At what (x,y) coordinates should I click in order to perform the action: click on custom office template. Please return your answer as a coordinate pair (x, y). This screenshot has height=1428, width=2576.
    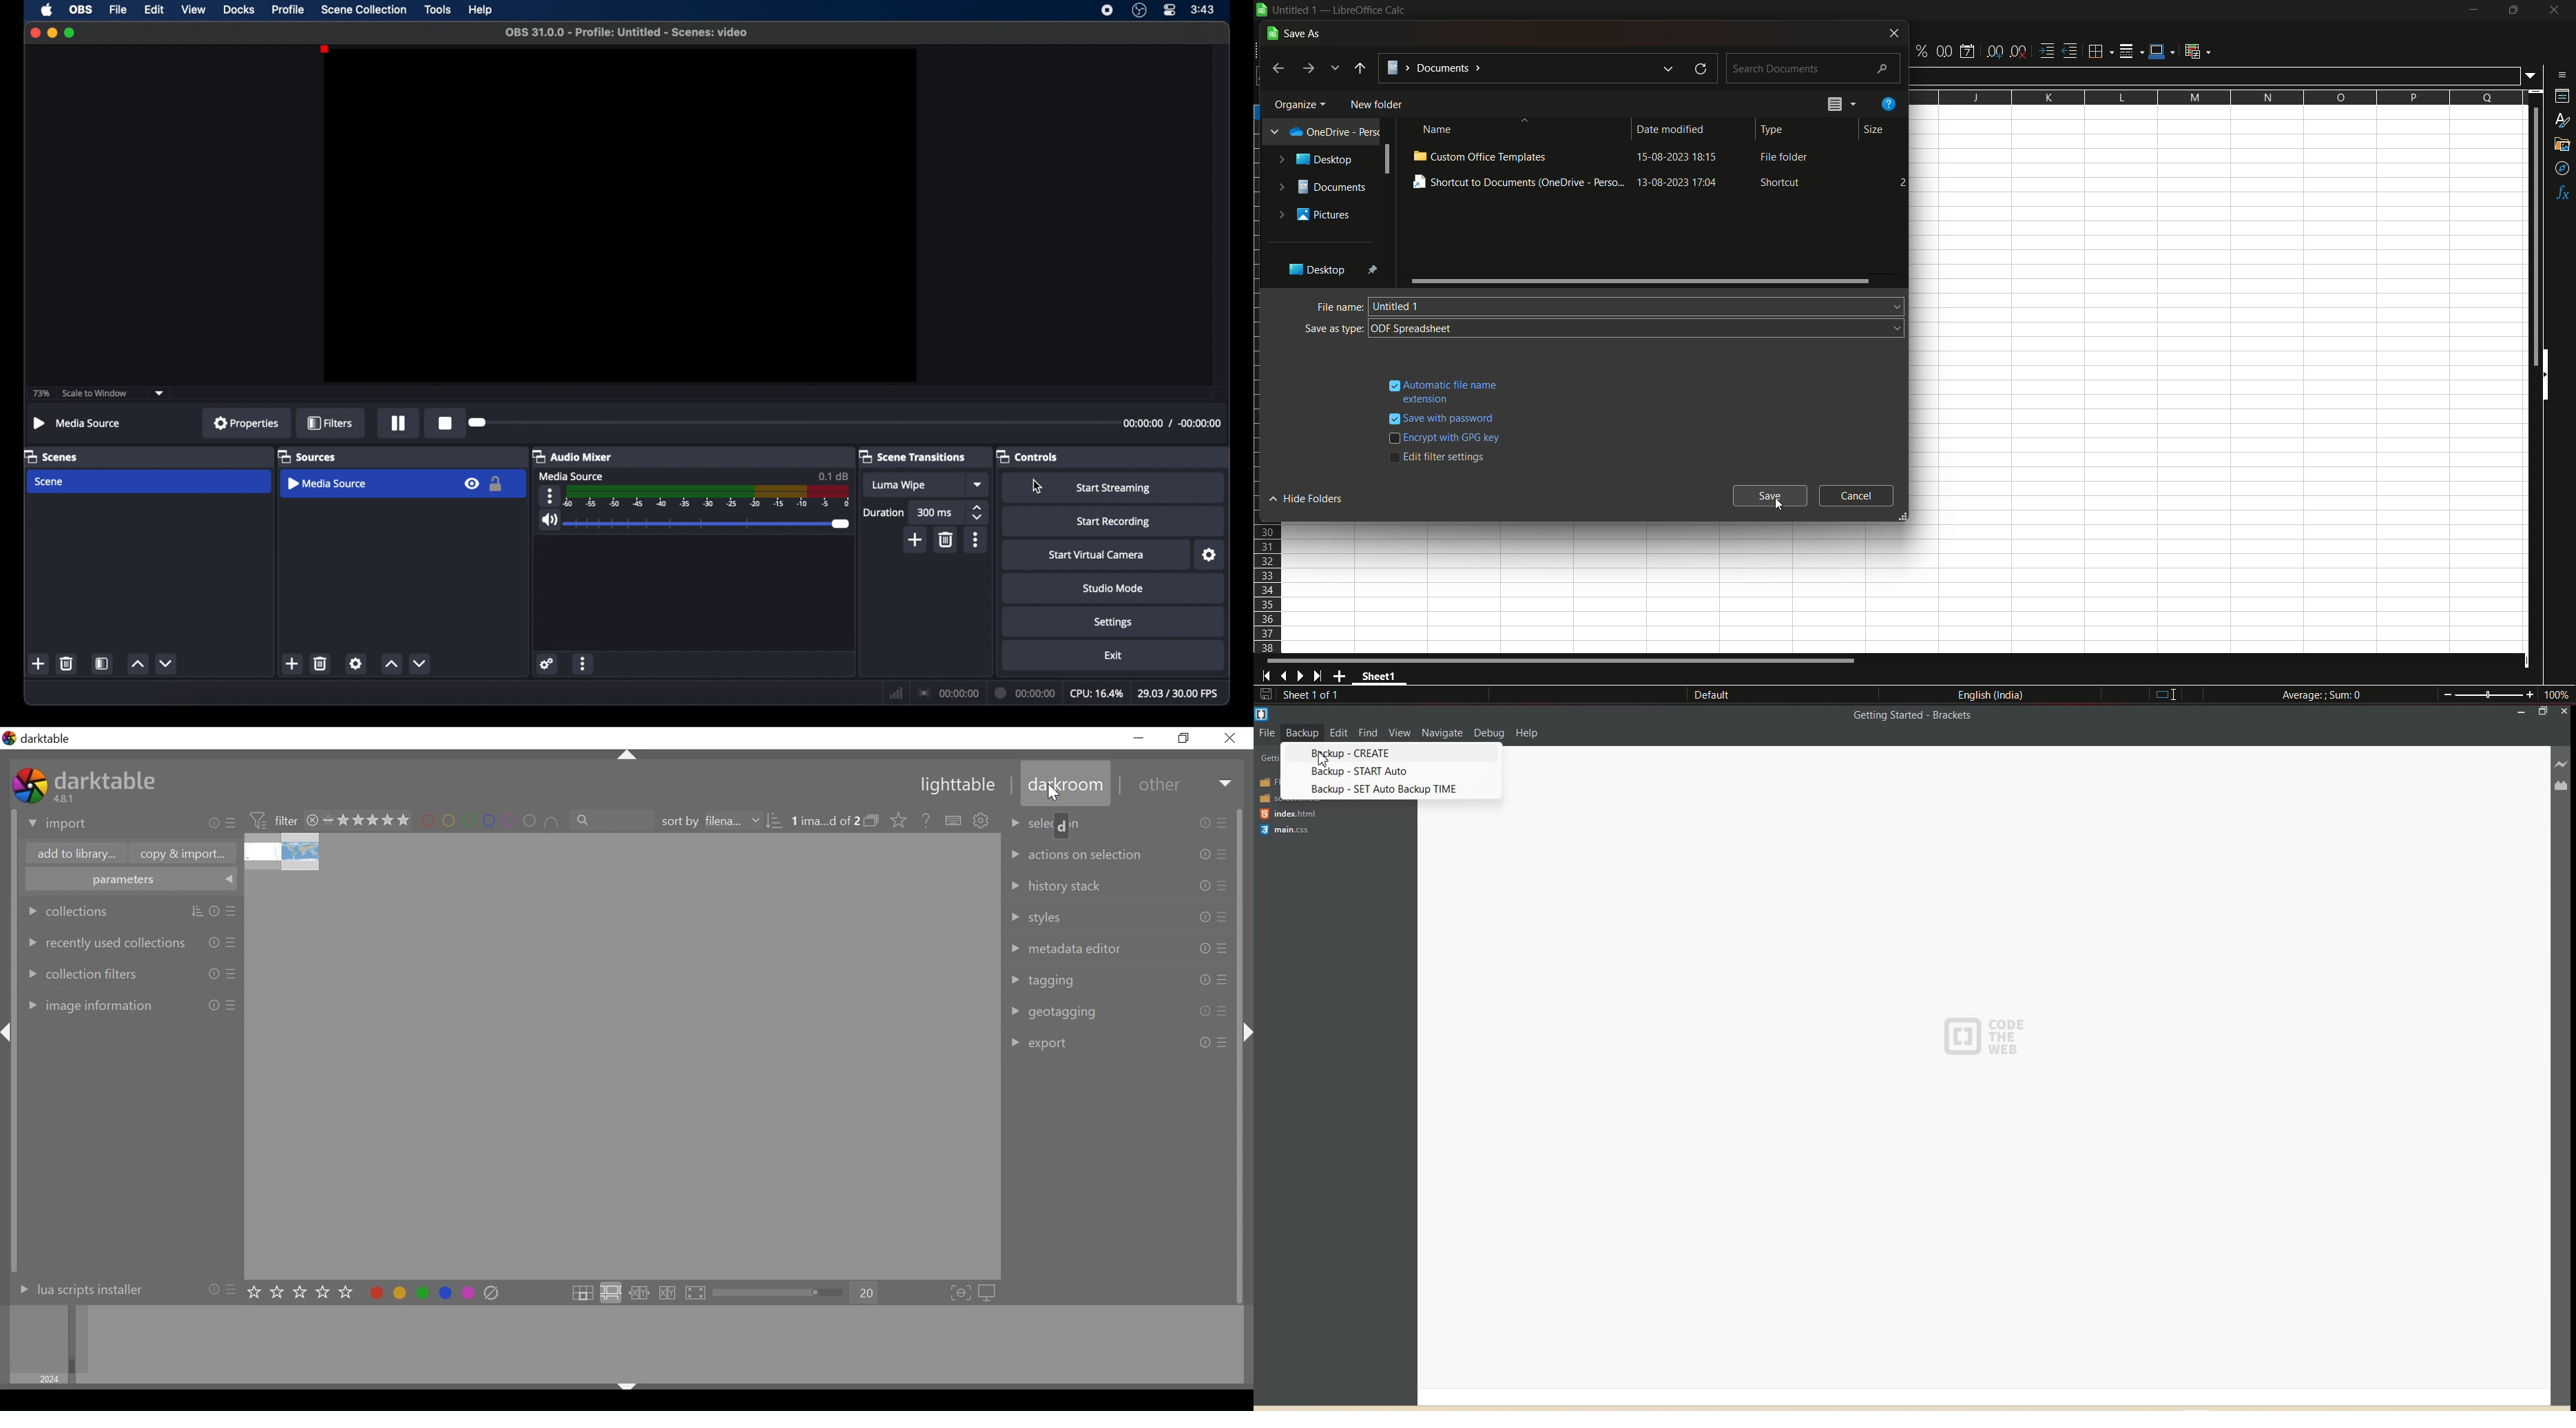
    Looking at the image, I should click on (1480, 156).